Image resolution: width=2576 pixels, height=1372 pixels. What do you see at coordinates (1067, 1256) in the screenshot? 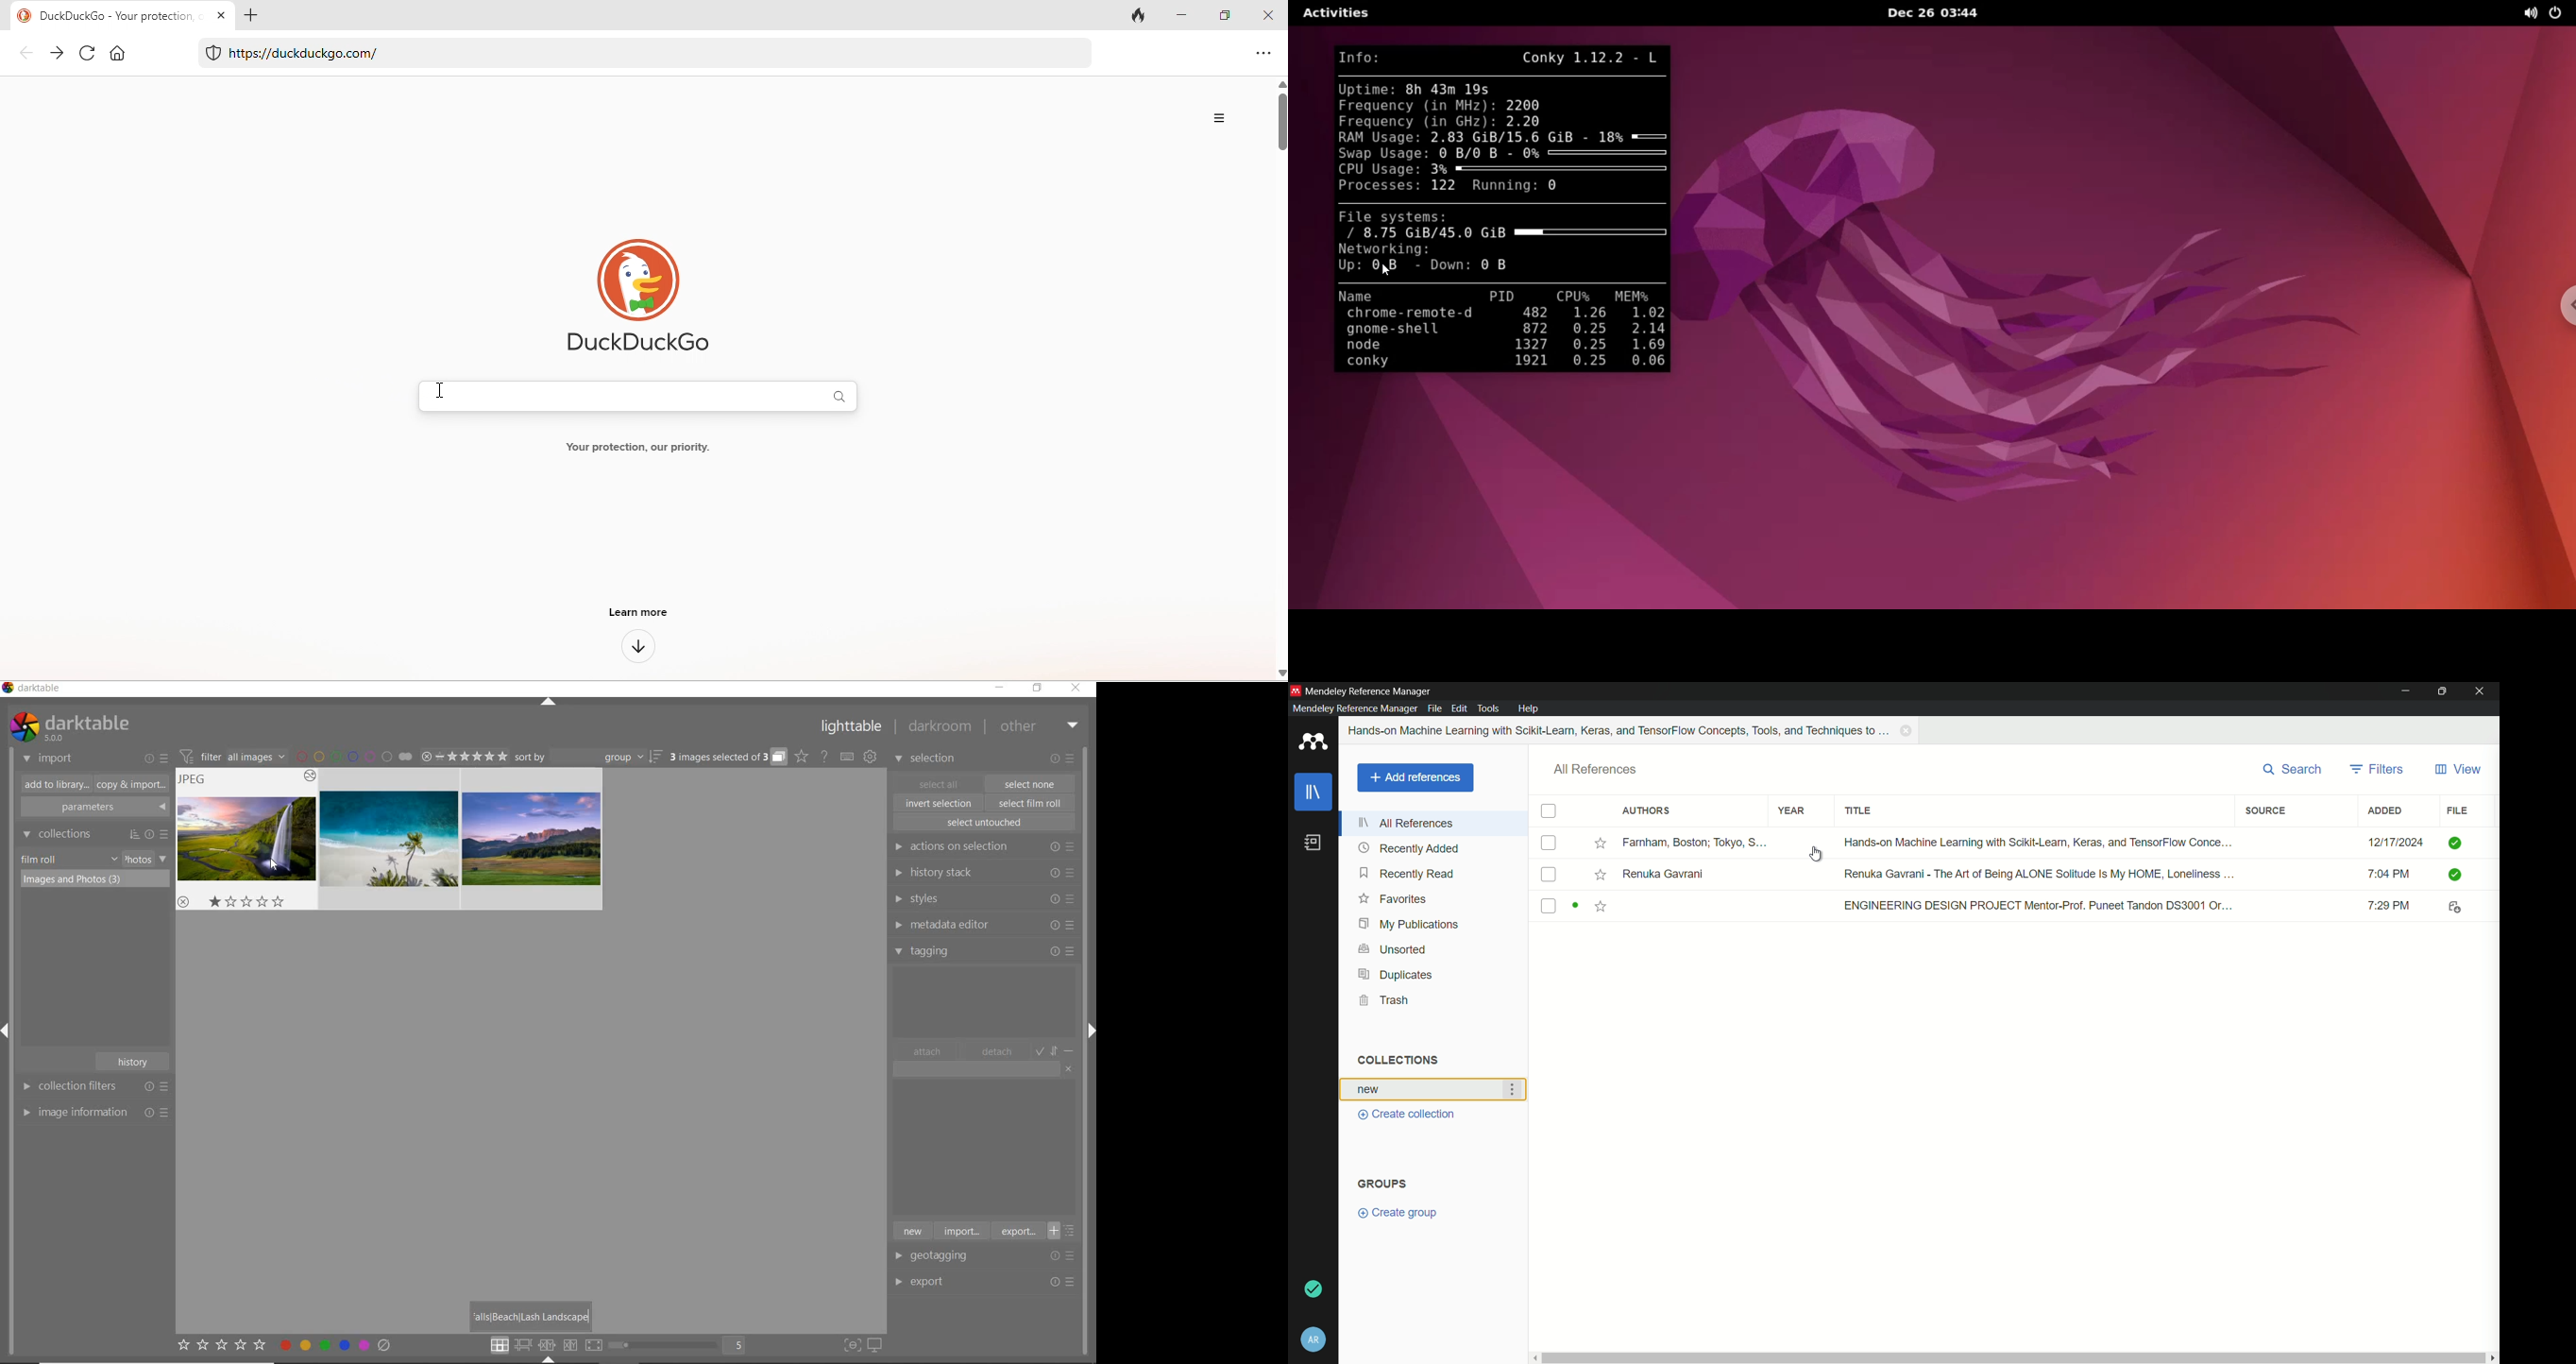
I see `Options` at bounding box center [1067, 1256].